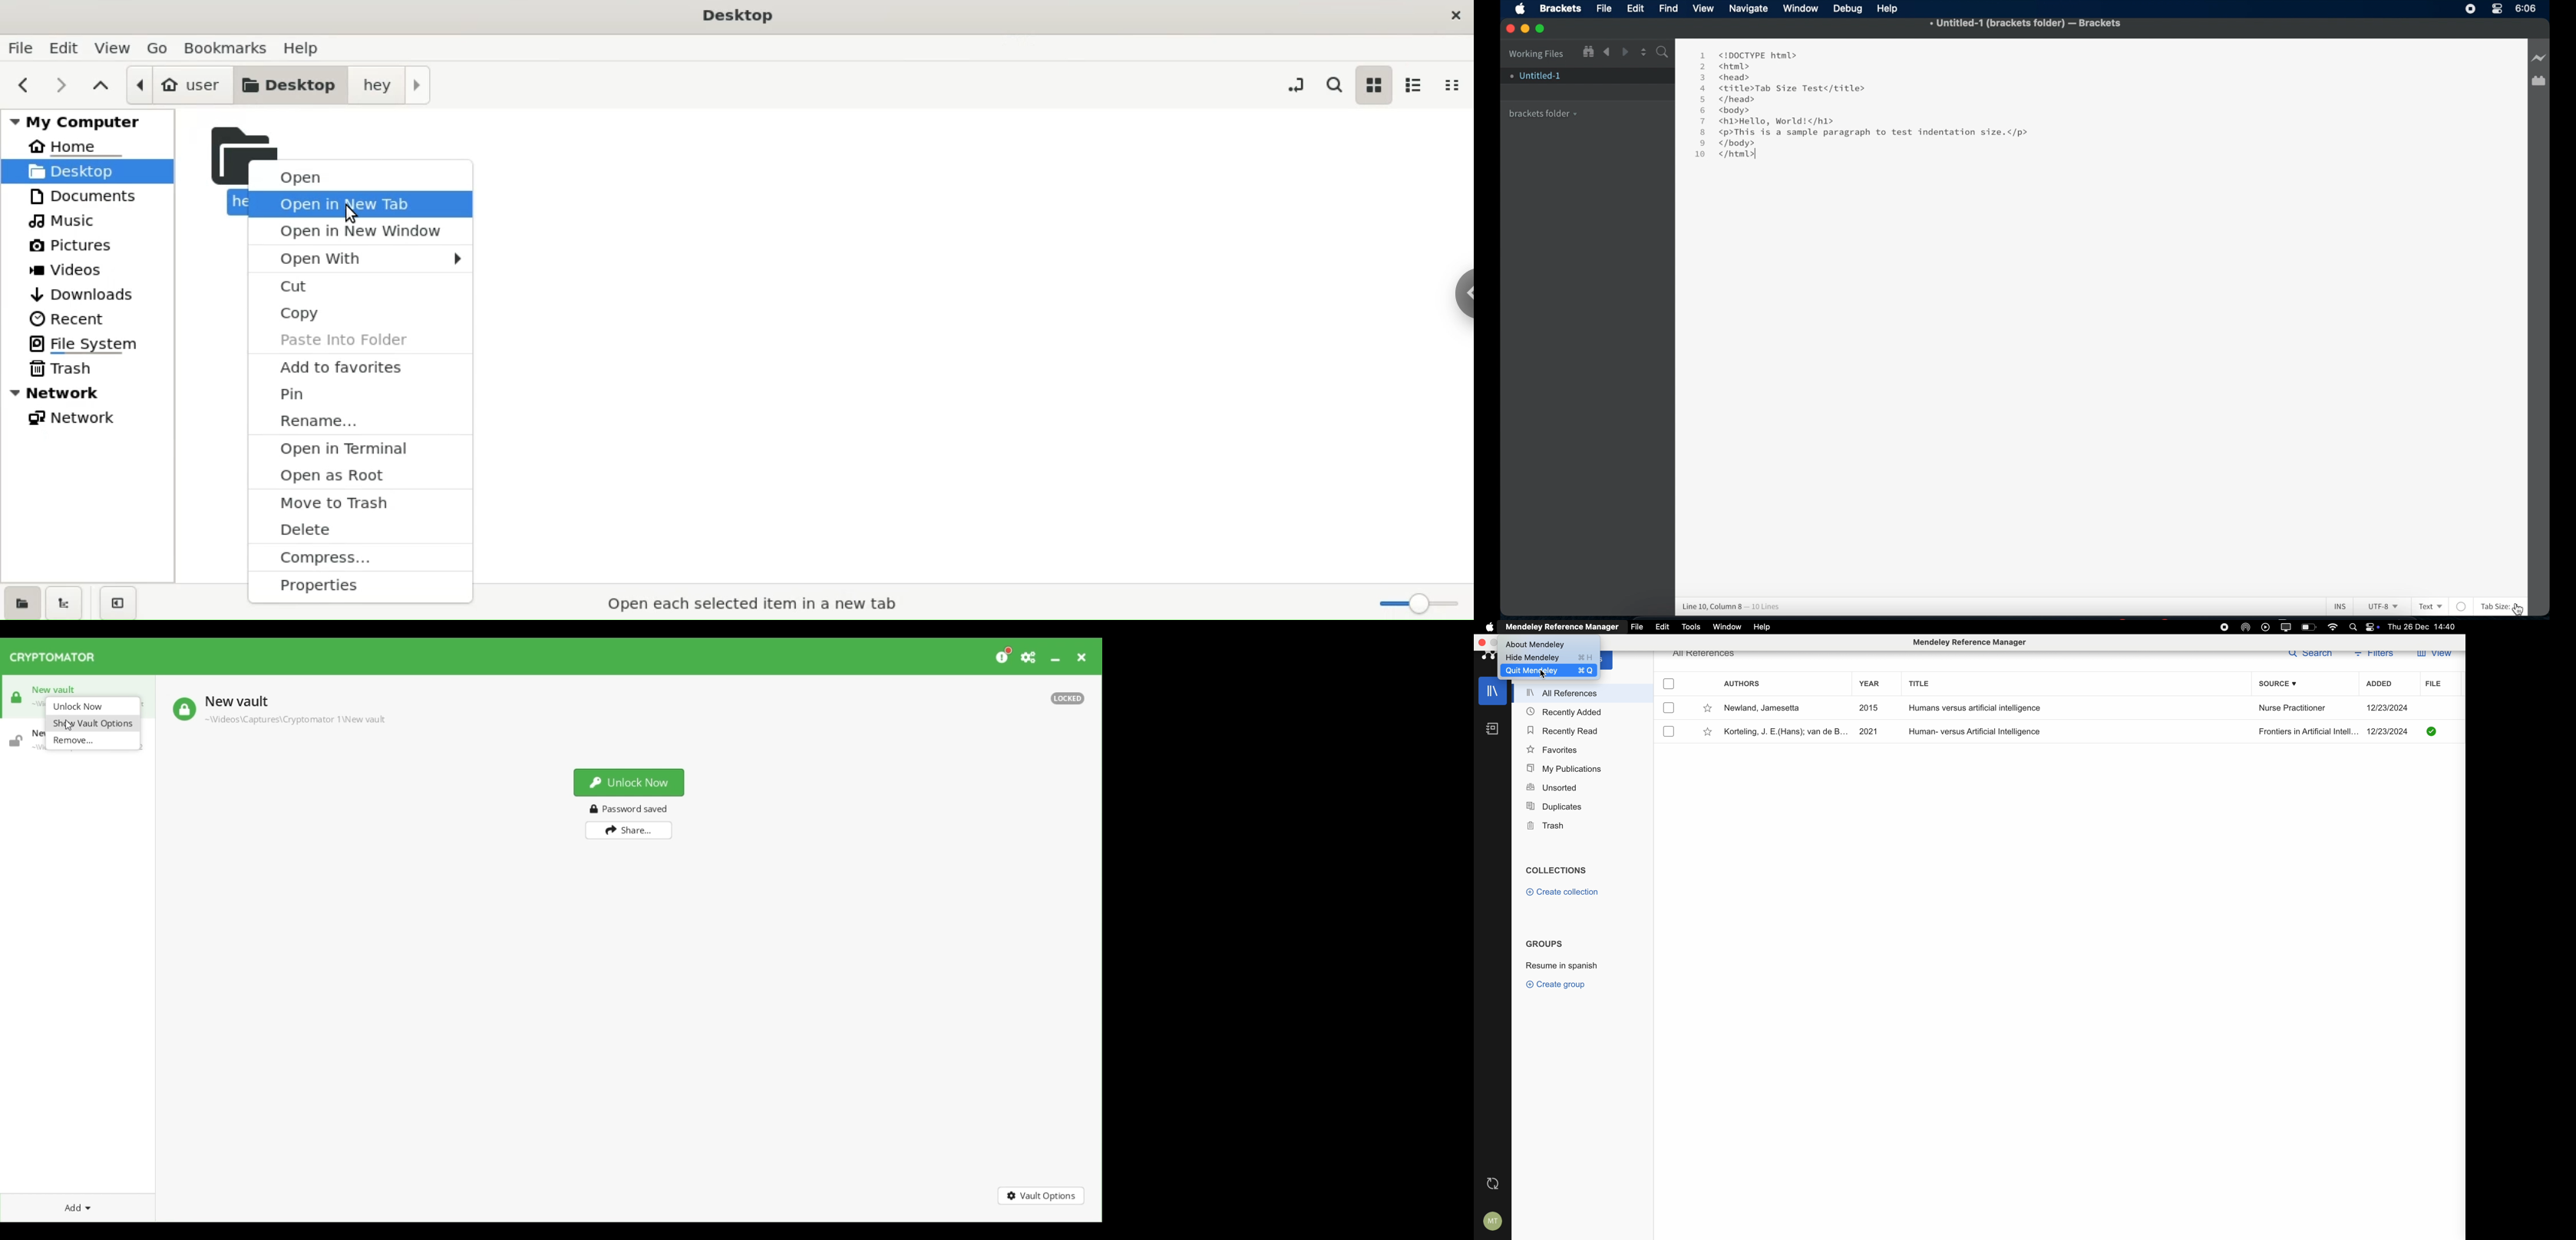 Image resolution: width=2576 pixels, height=1260 pixels. I want to click on search, so click(2310, 655).